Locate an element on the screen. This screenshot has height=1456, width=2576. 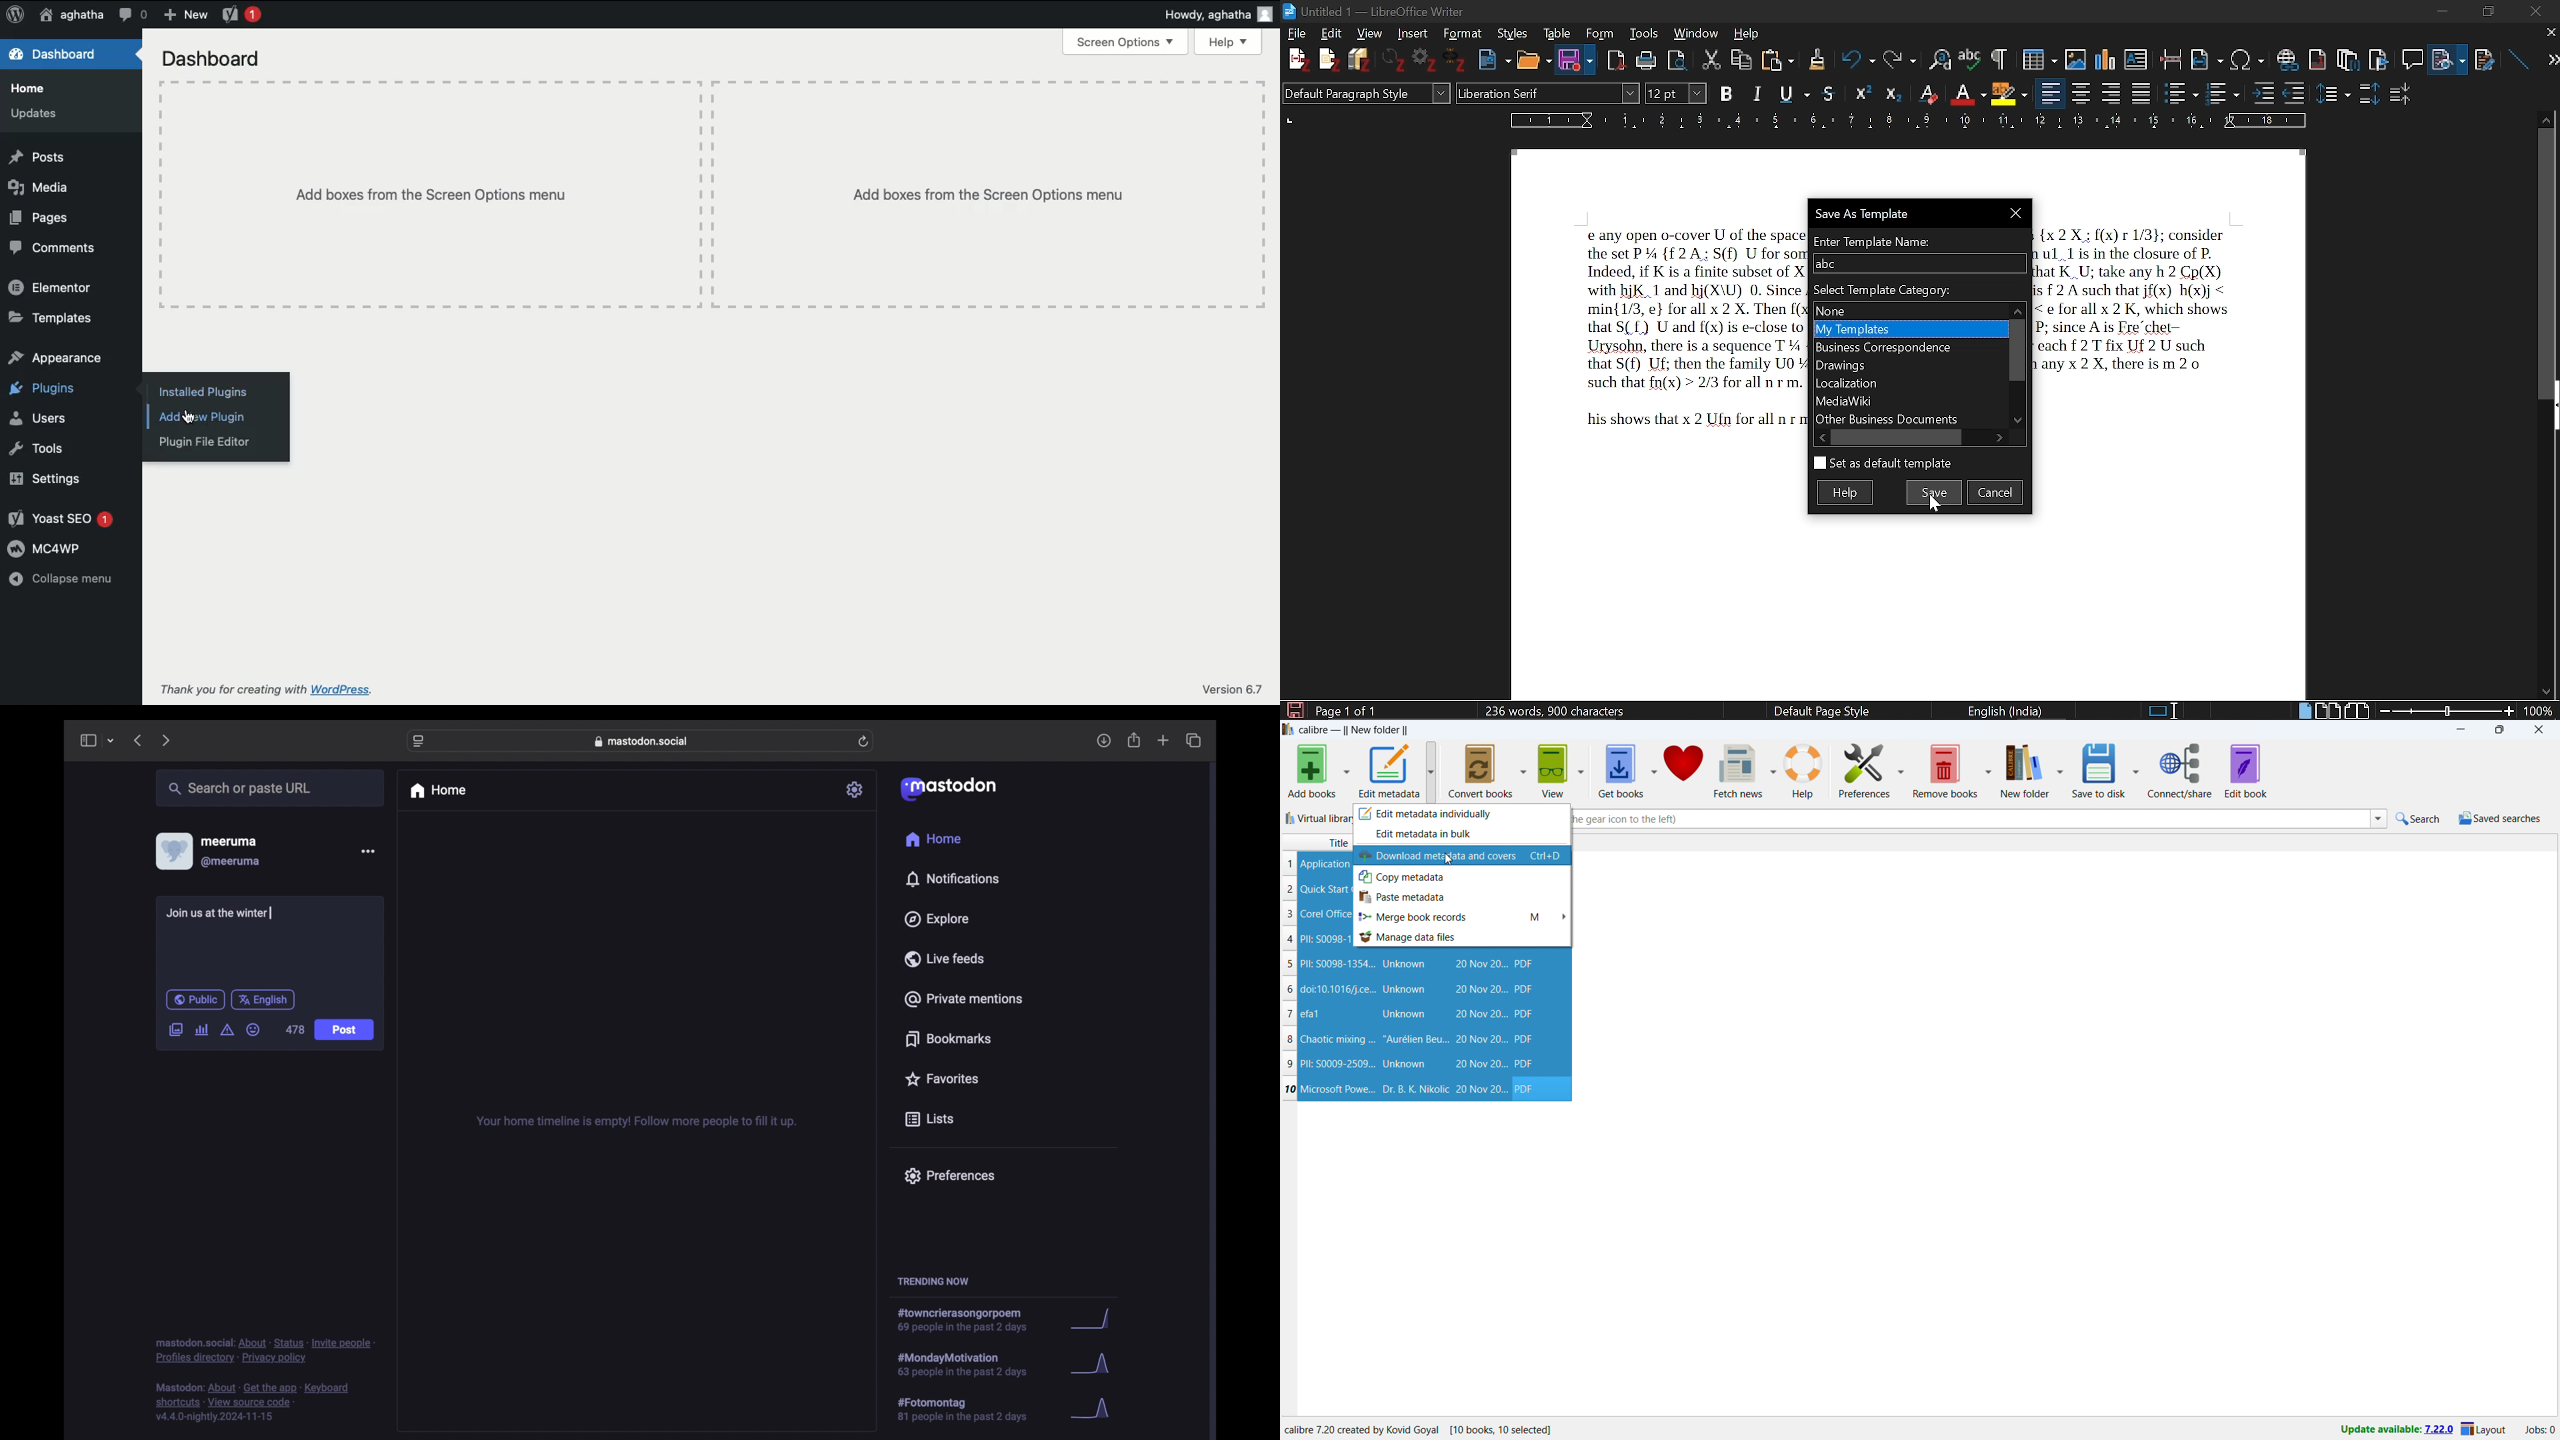
edit metadata individually is located at coordinates (1461, 813).